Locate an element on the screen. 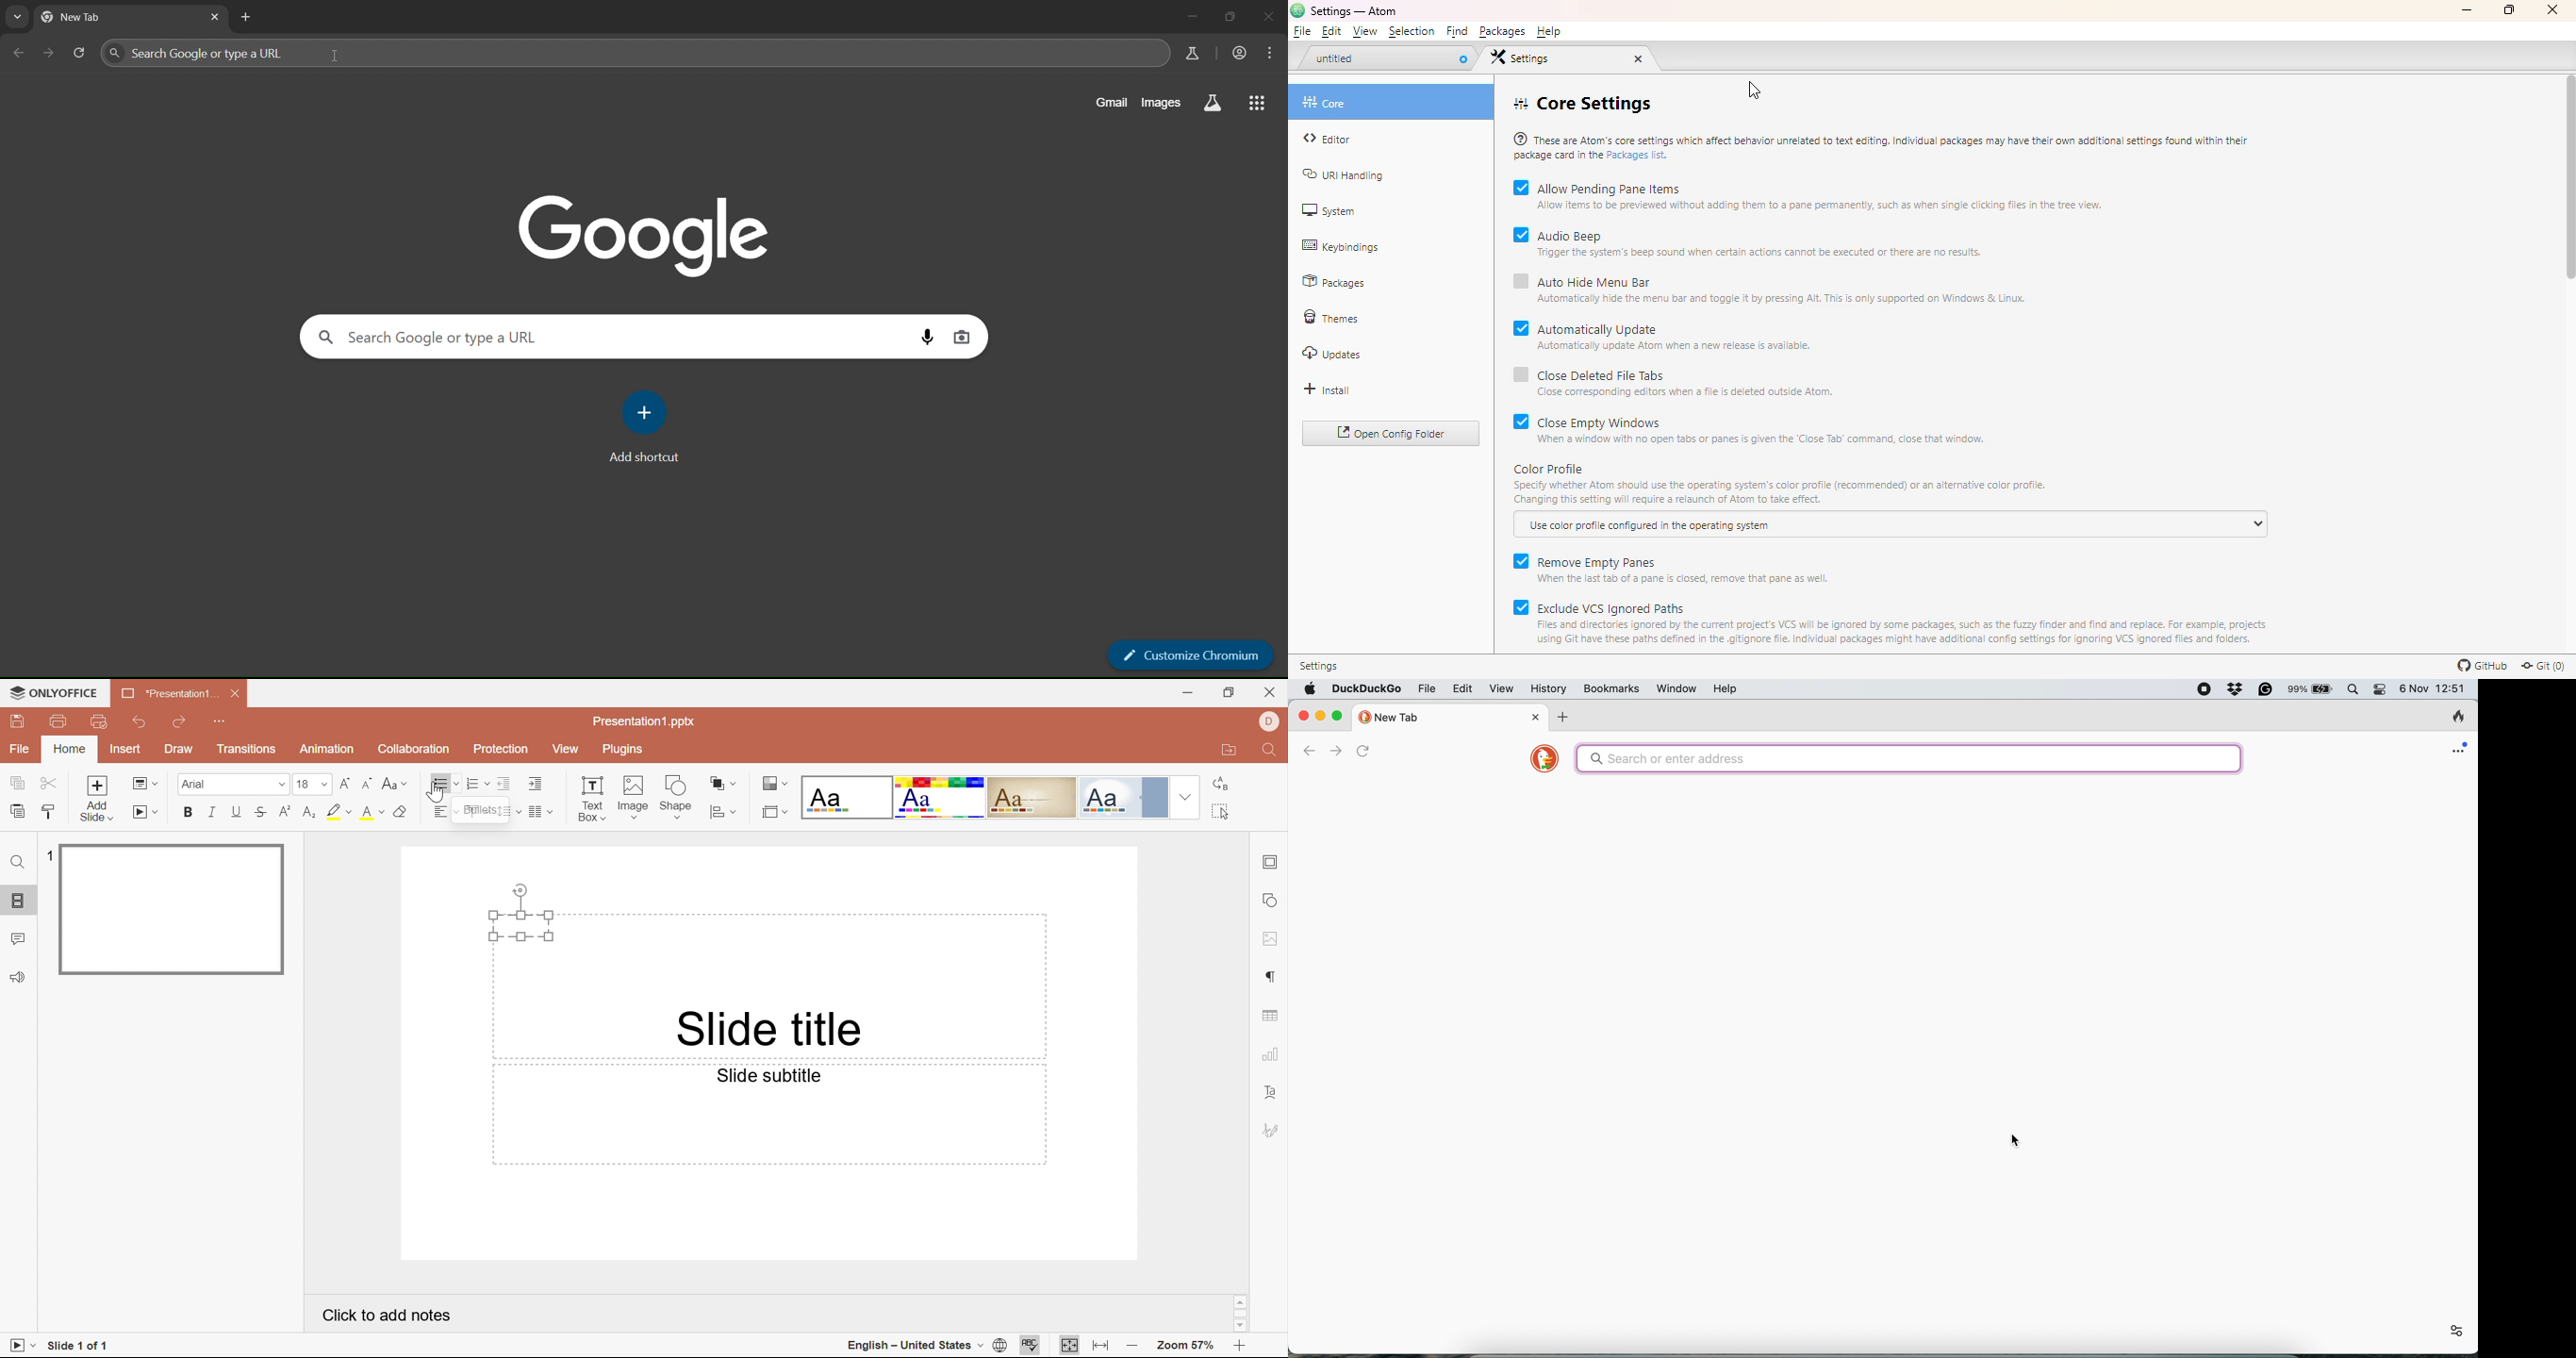 The height and width of the screenshot is (1372, 2576). Scroll Bar is located at coordinates (1244, 1315).